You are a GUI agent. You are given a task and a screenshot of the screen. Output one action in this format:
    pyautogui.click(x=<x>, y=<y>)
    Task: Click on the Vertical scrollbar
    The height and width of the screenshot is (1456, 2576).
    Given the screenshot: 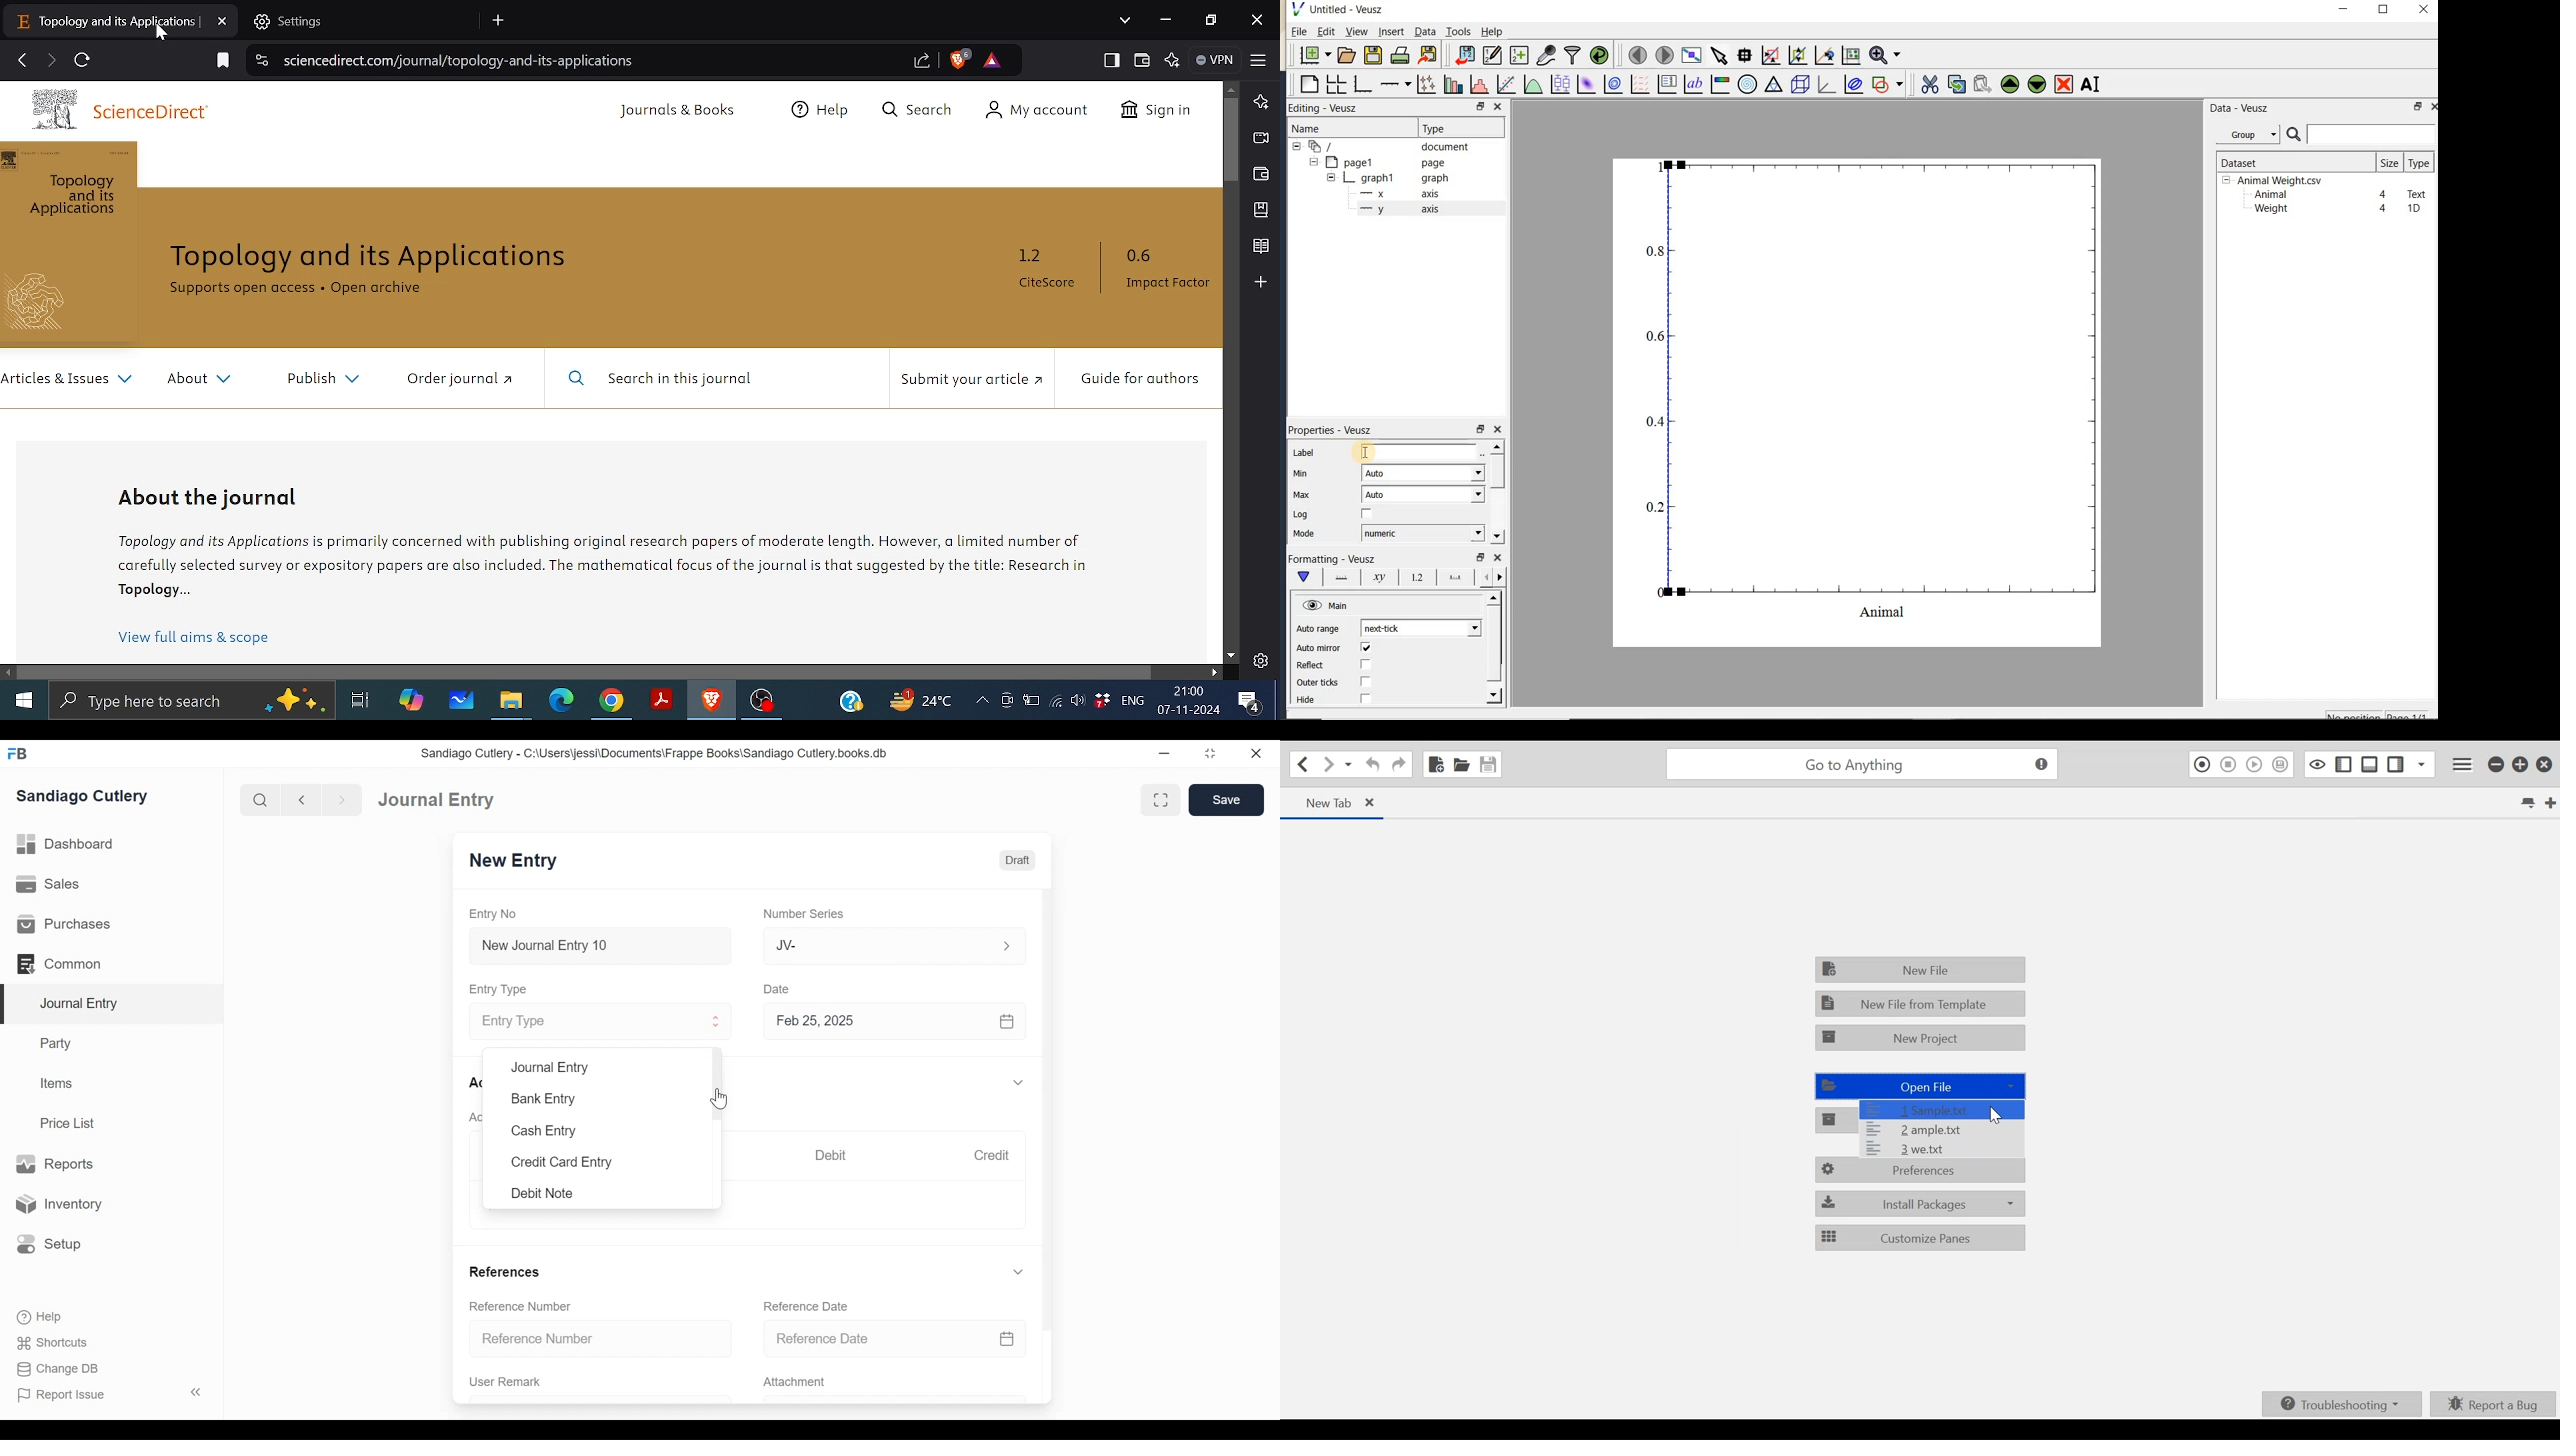 What is the action you would take?
    pyautogui.click(x=1229, y=140)
    